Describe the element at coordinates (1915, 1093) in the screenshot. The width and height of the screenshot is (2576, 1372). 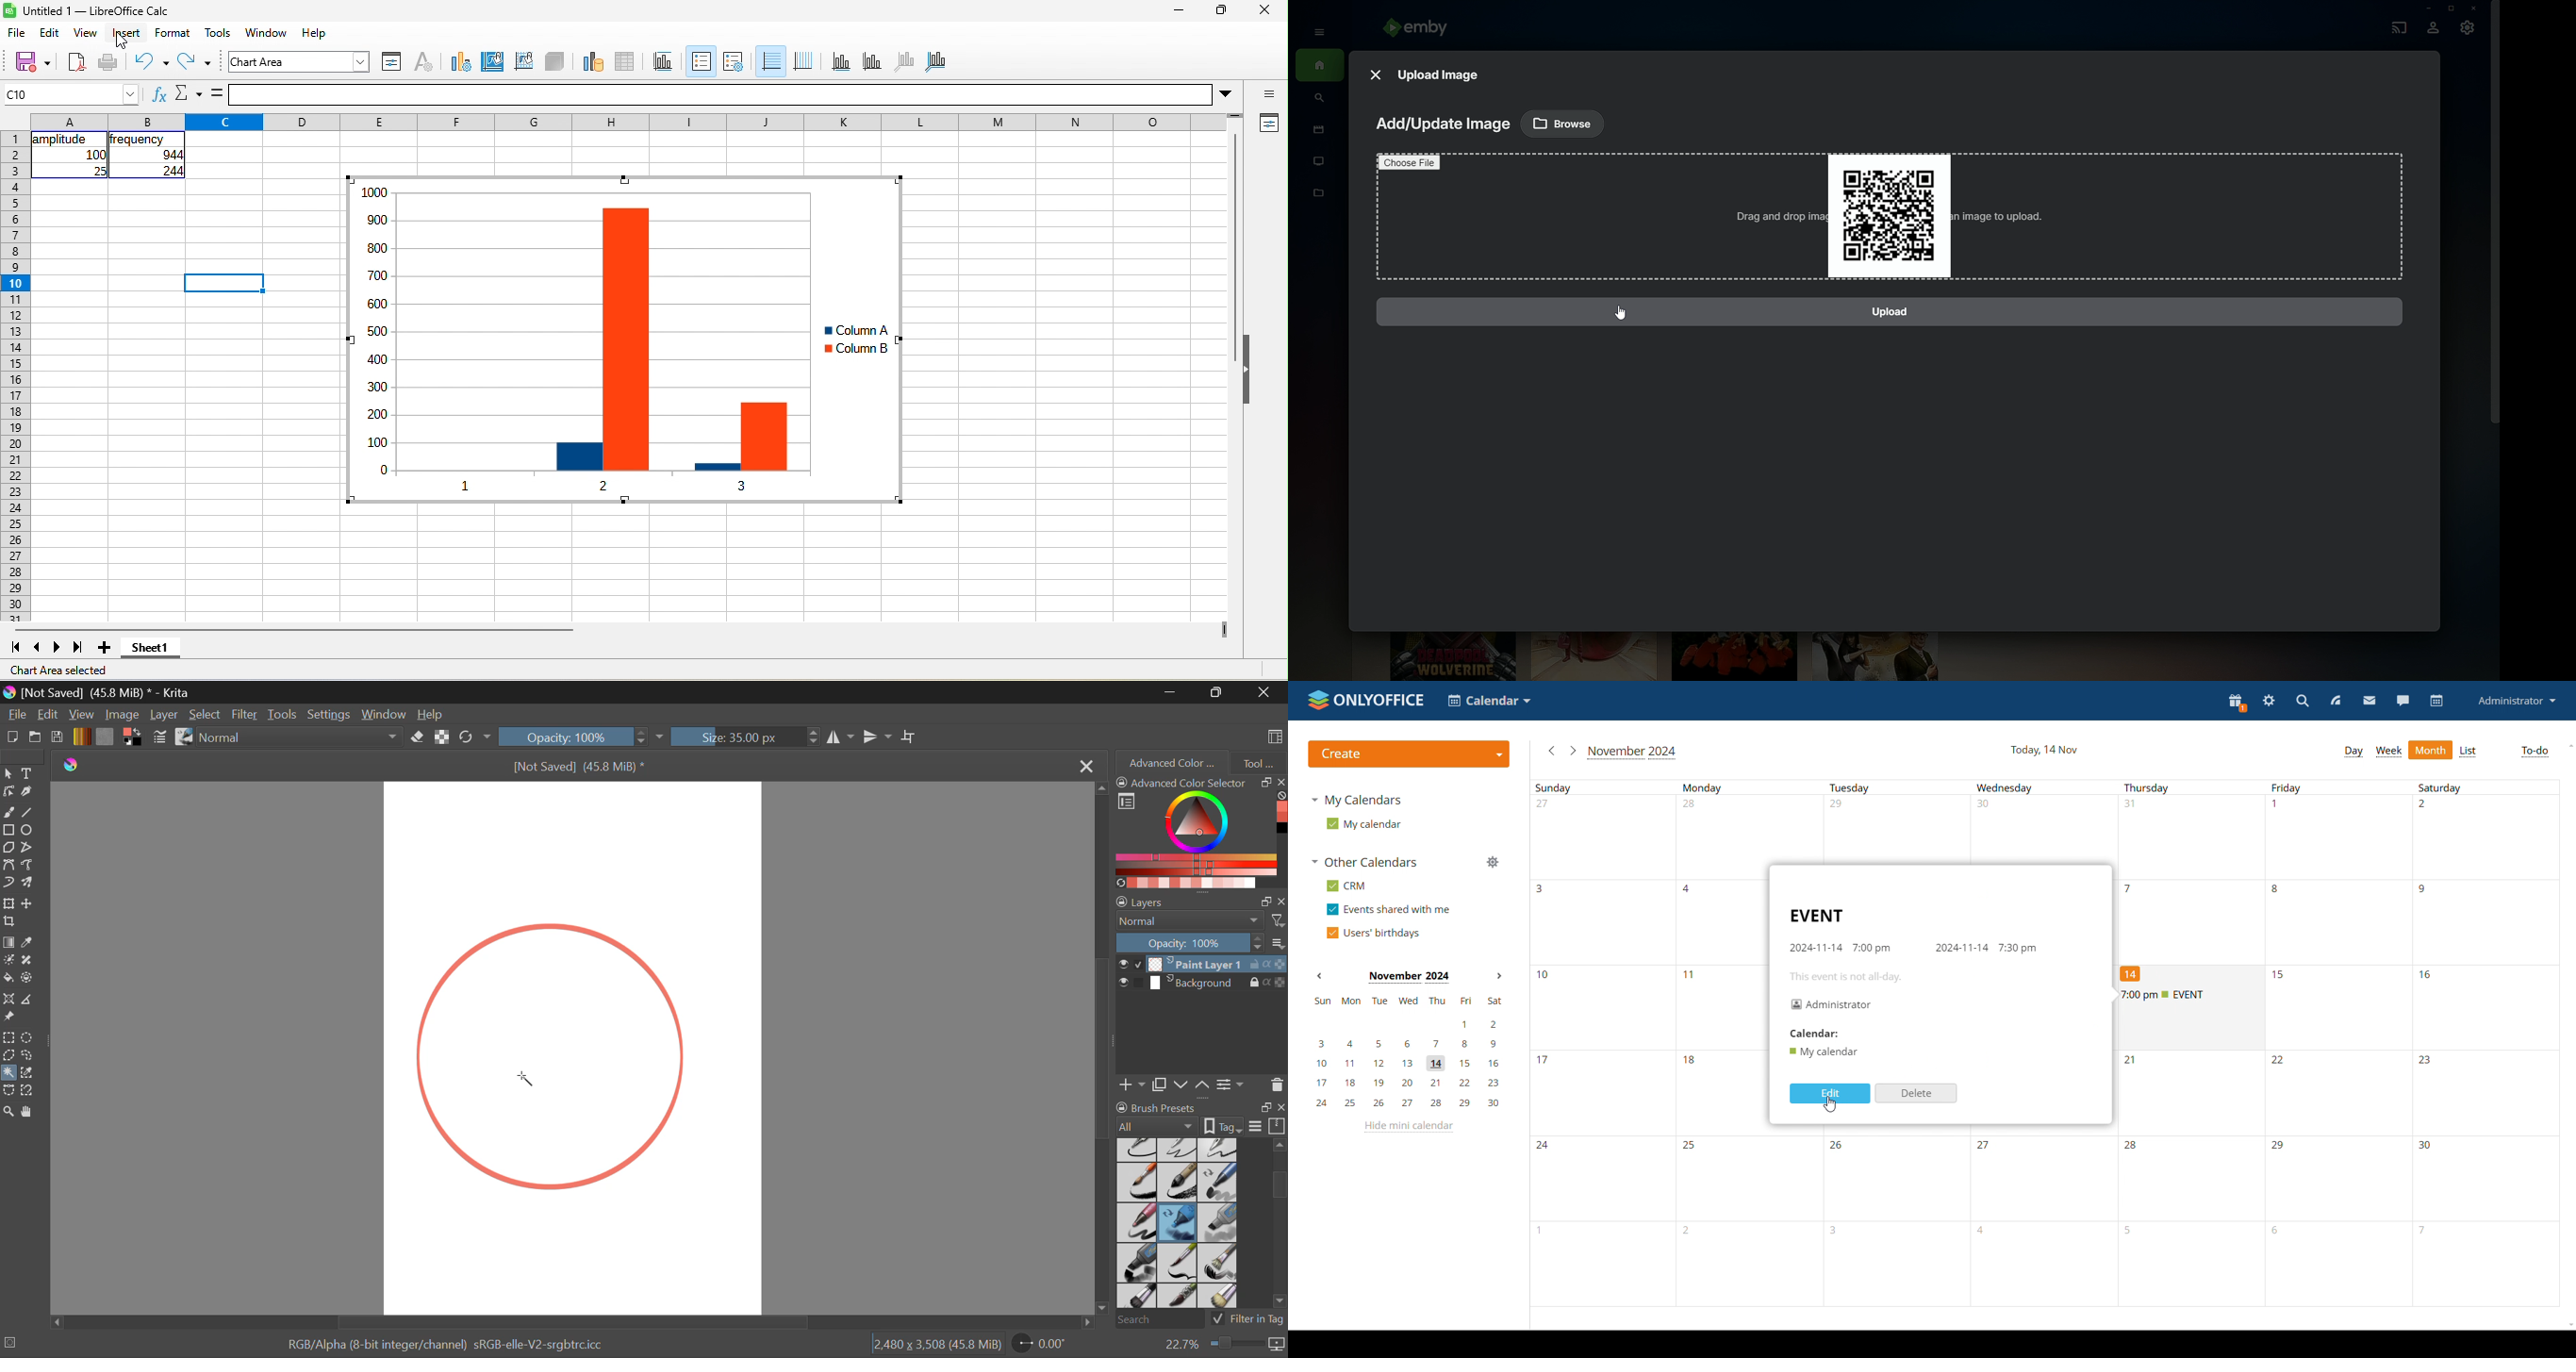
I see `delete` at that location.